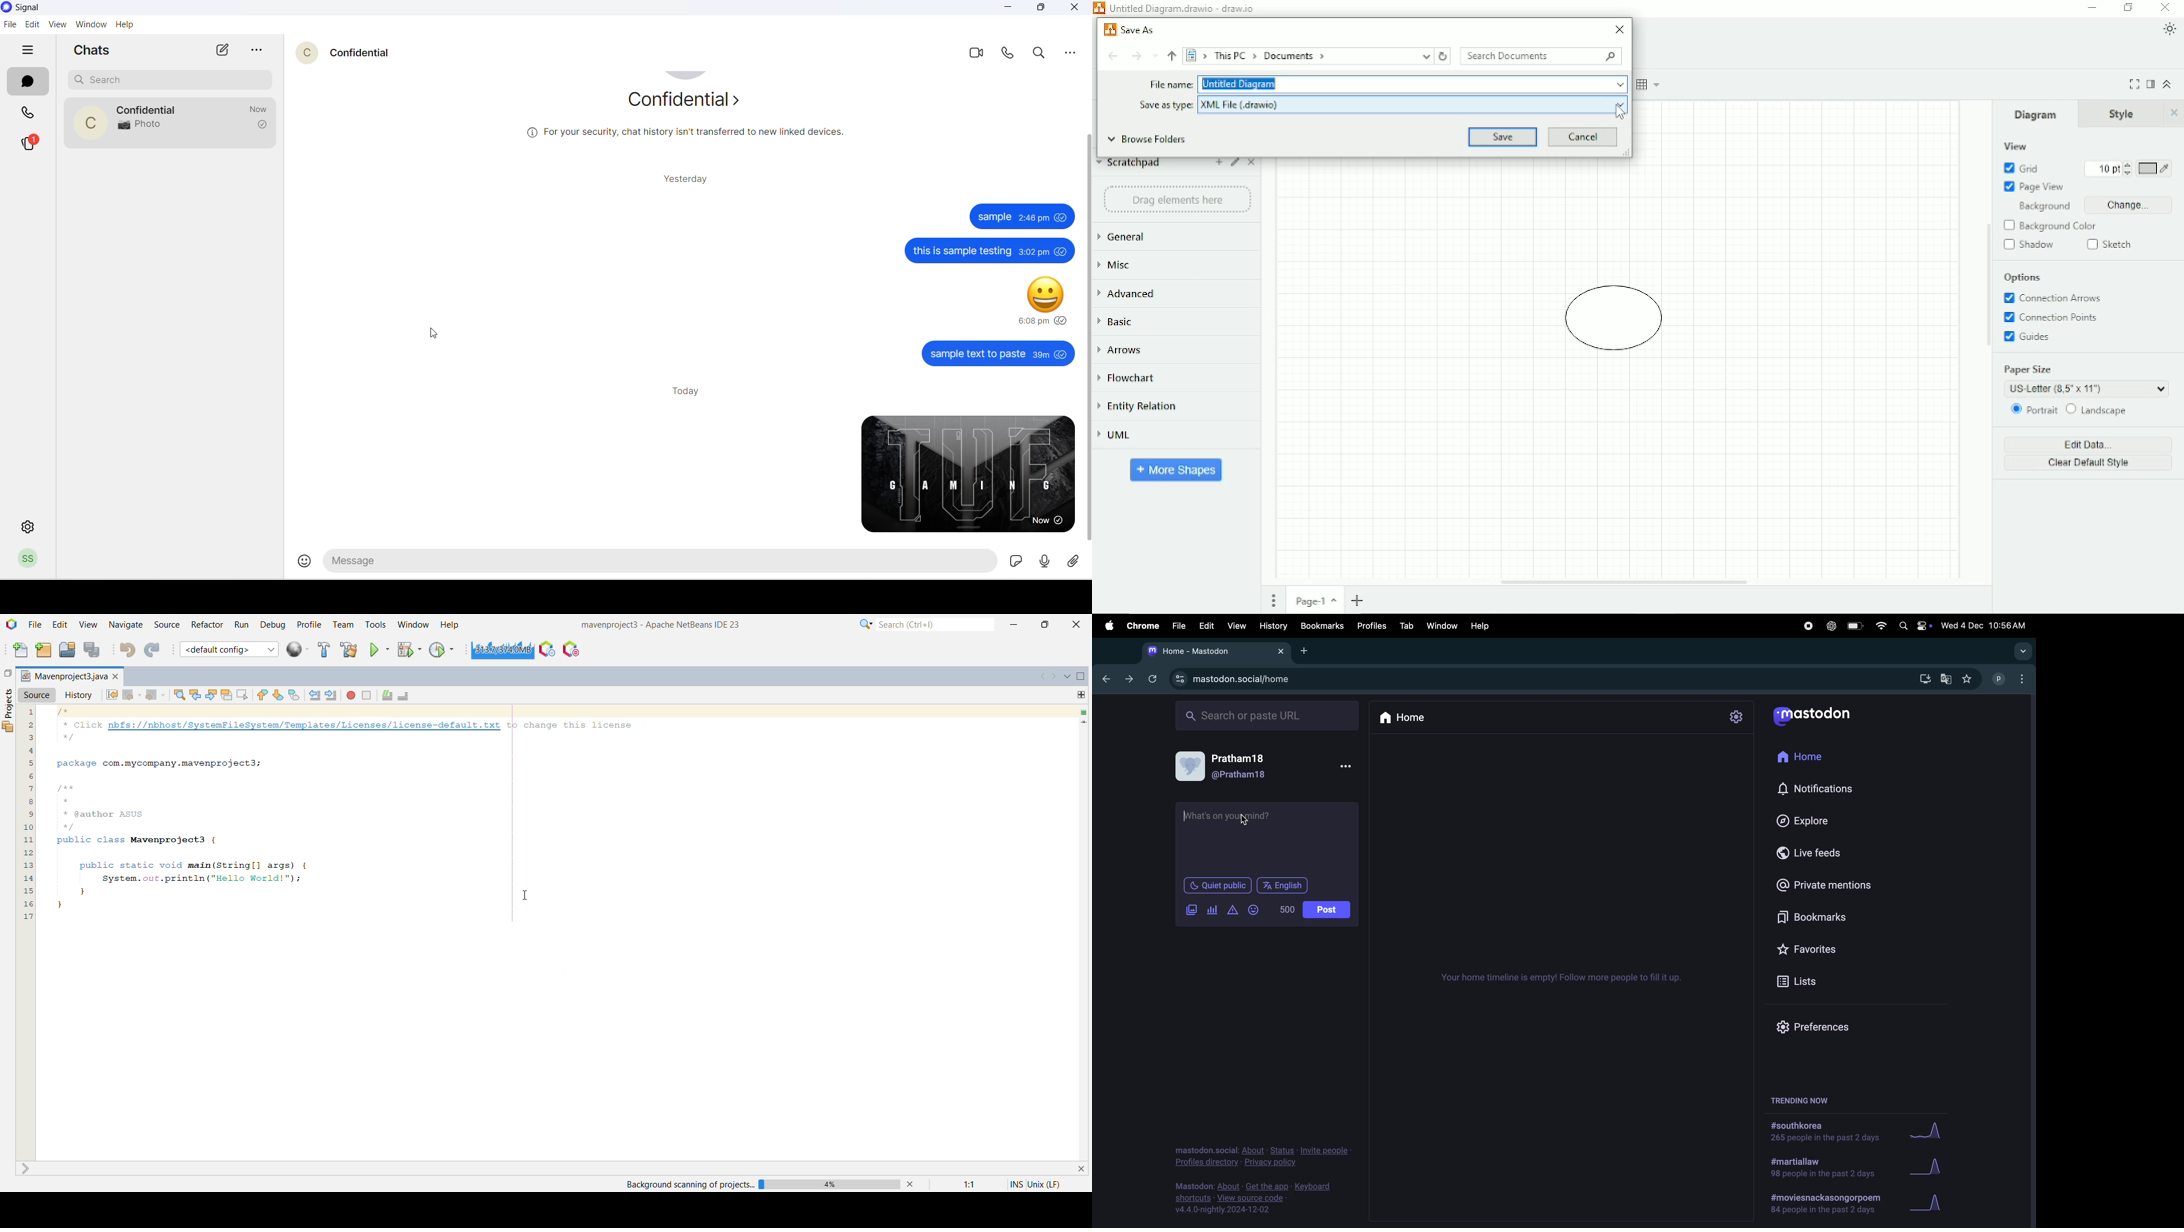 The height and width of the screenshot is (1232, 2184). What do you see at coordinates (1211, 911) in the screenshot?
I see `polls` at bounding box center [1211, 911].